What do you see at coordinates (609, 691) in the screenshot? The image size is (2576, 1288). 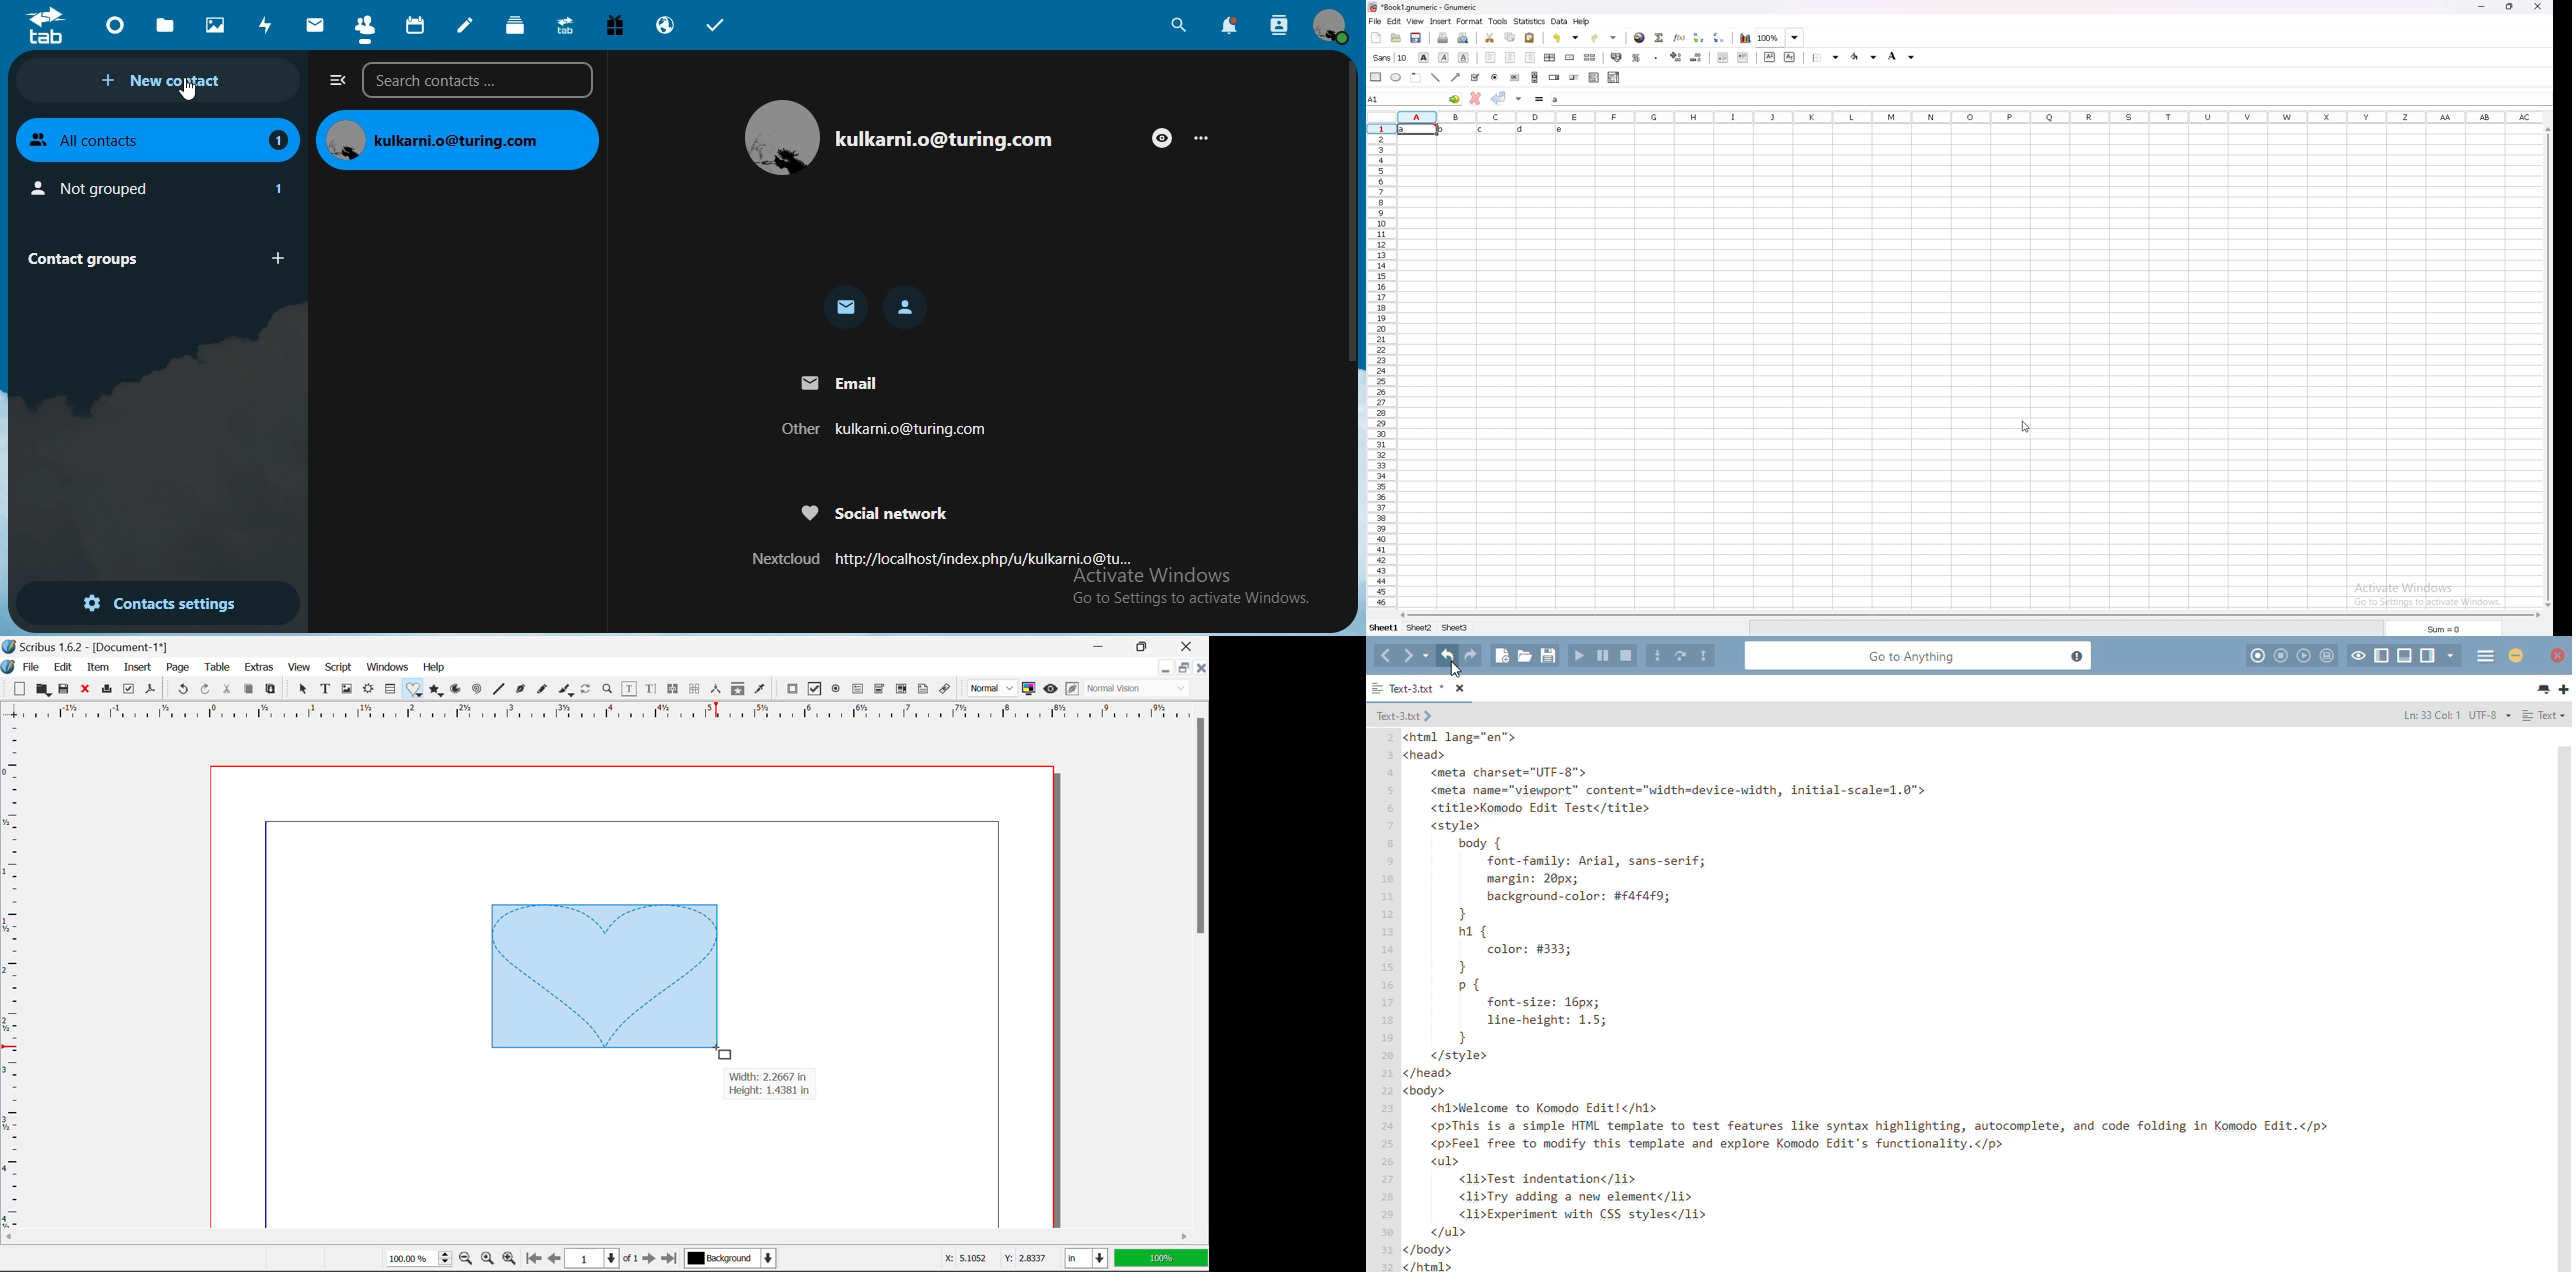 I see `Zoom` at bounding box center [609, 691].